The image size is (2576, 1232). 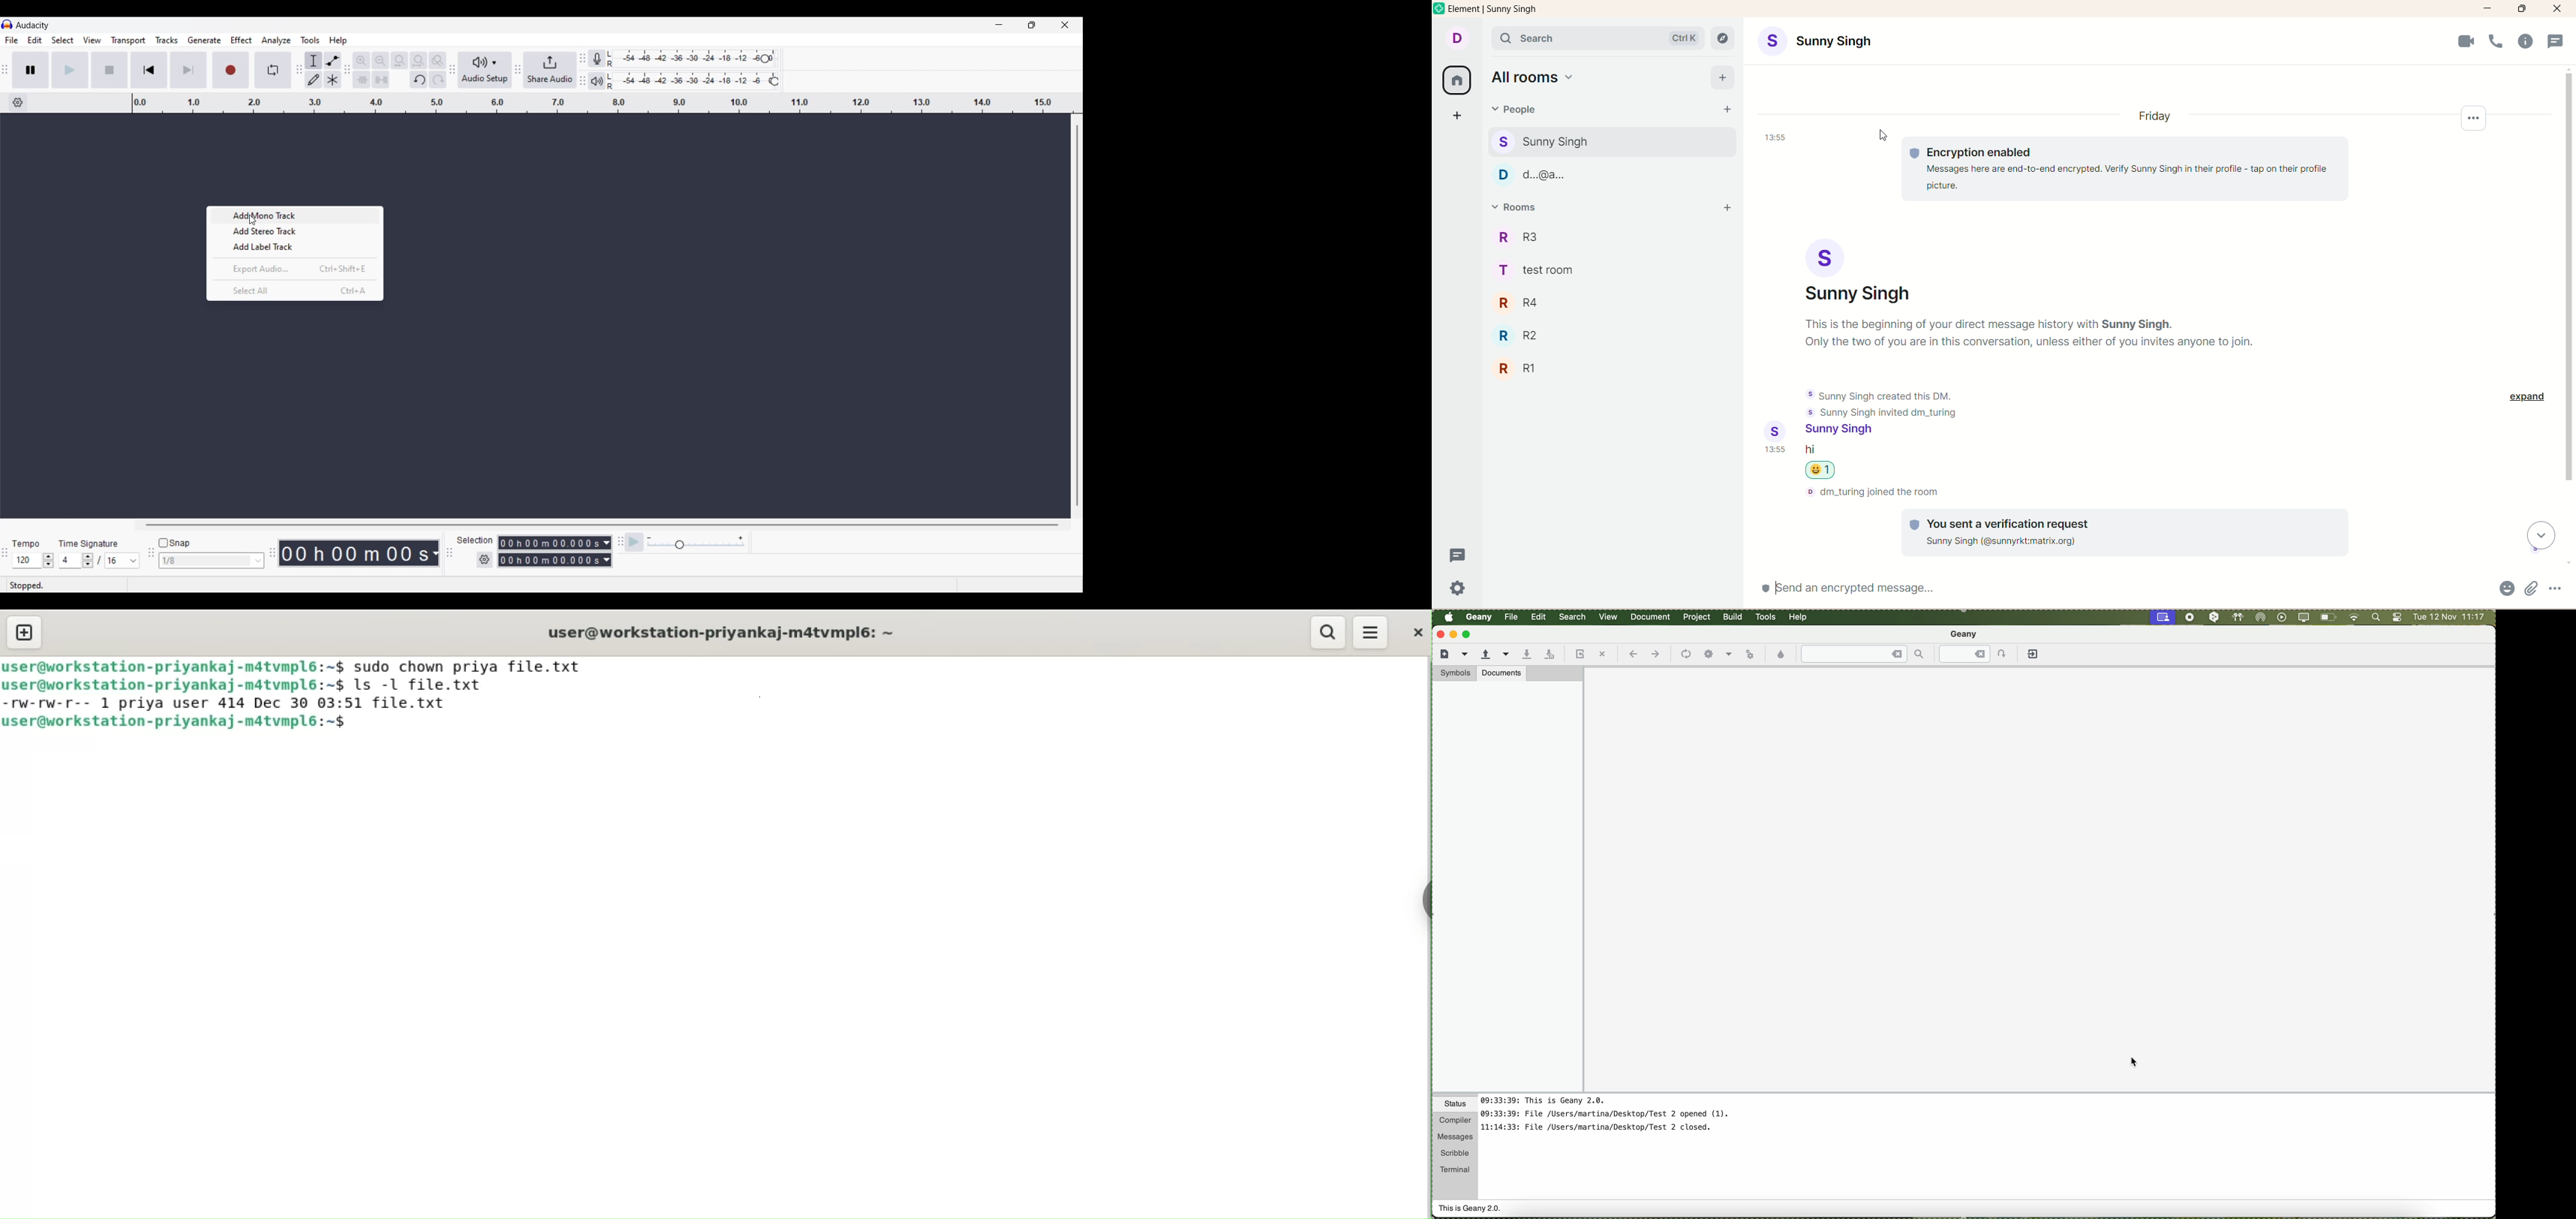 I want to click on Help menu, so click(x=338, y=41).